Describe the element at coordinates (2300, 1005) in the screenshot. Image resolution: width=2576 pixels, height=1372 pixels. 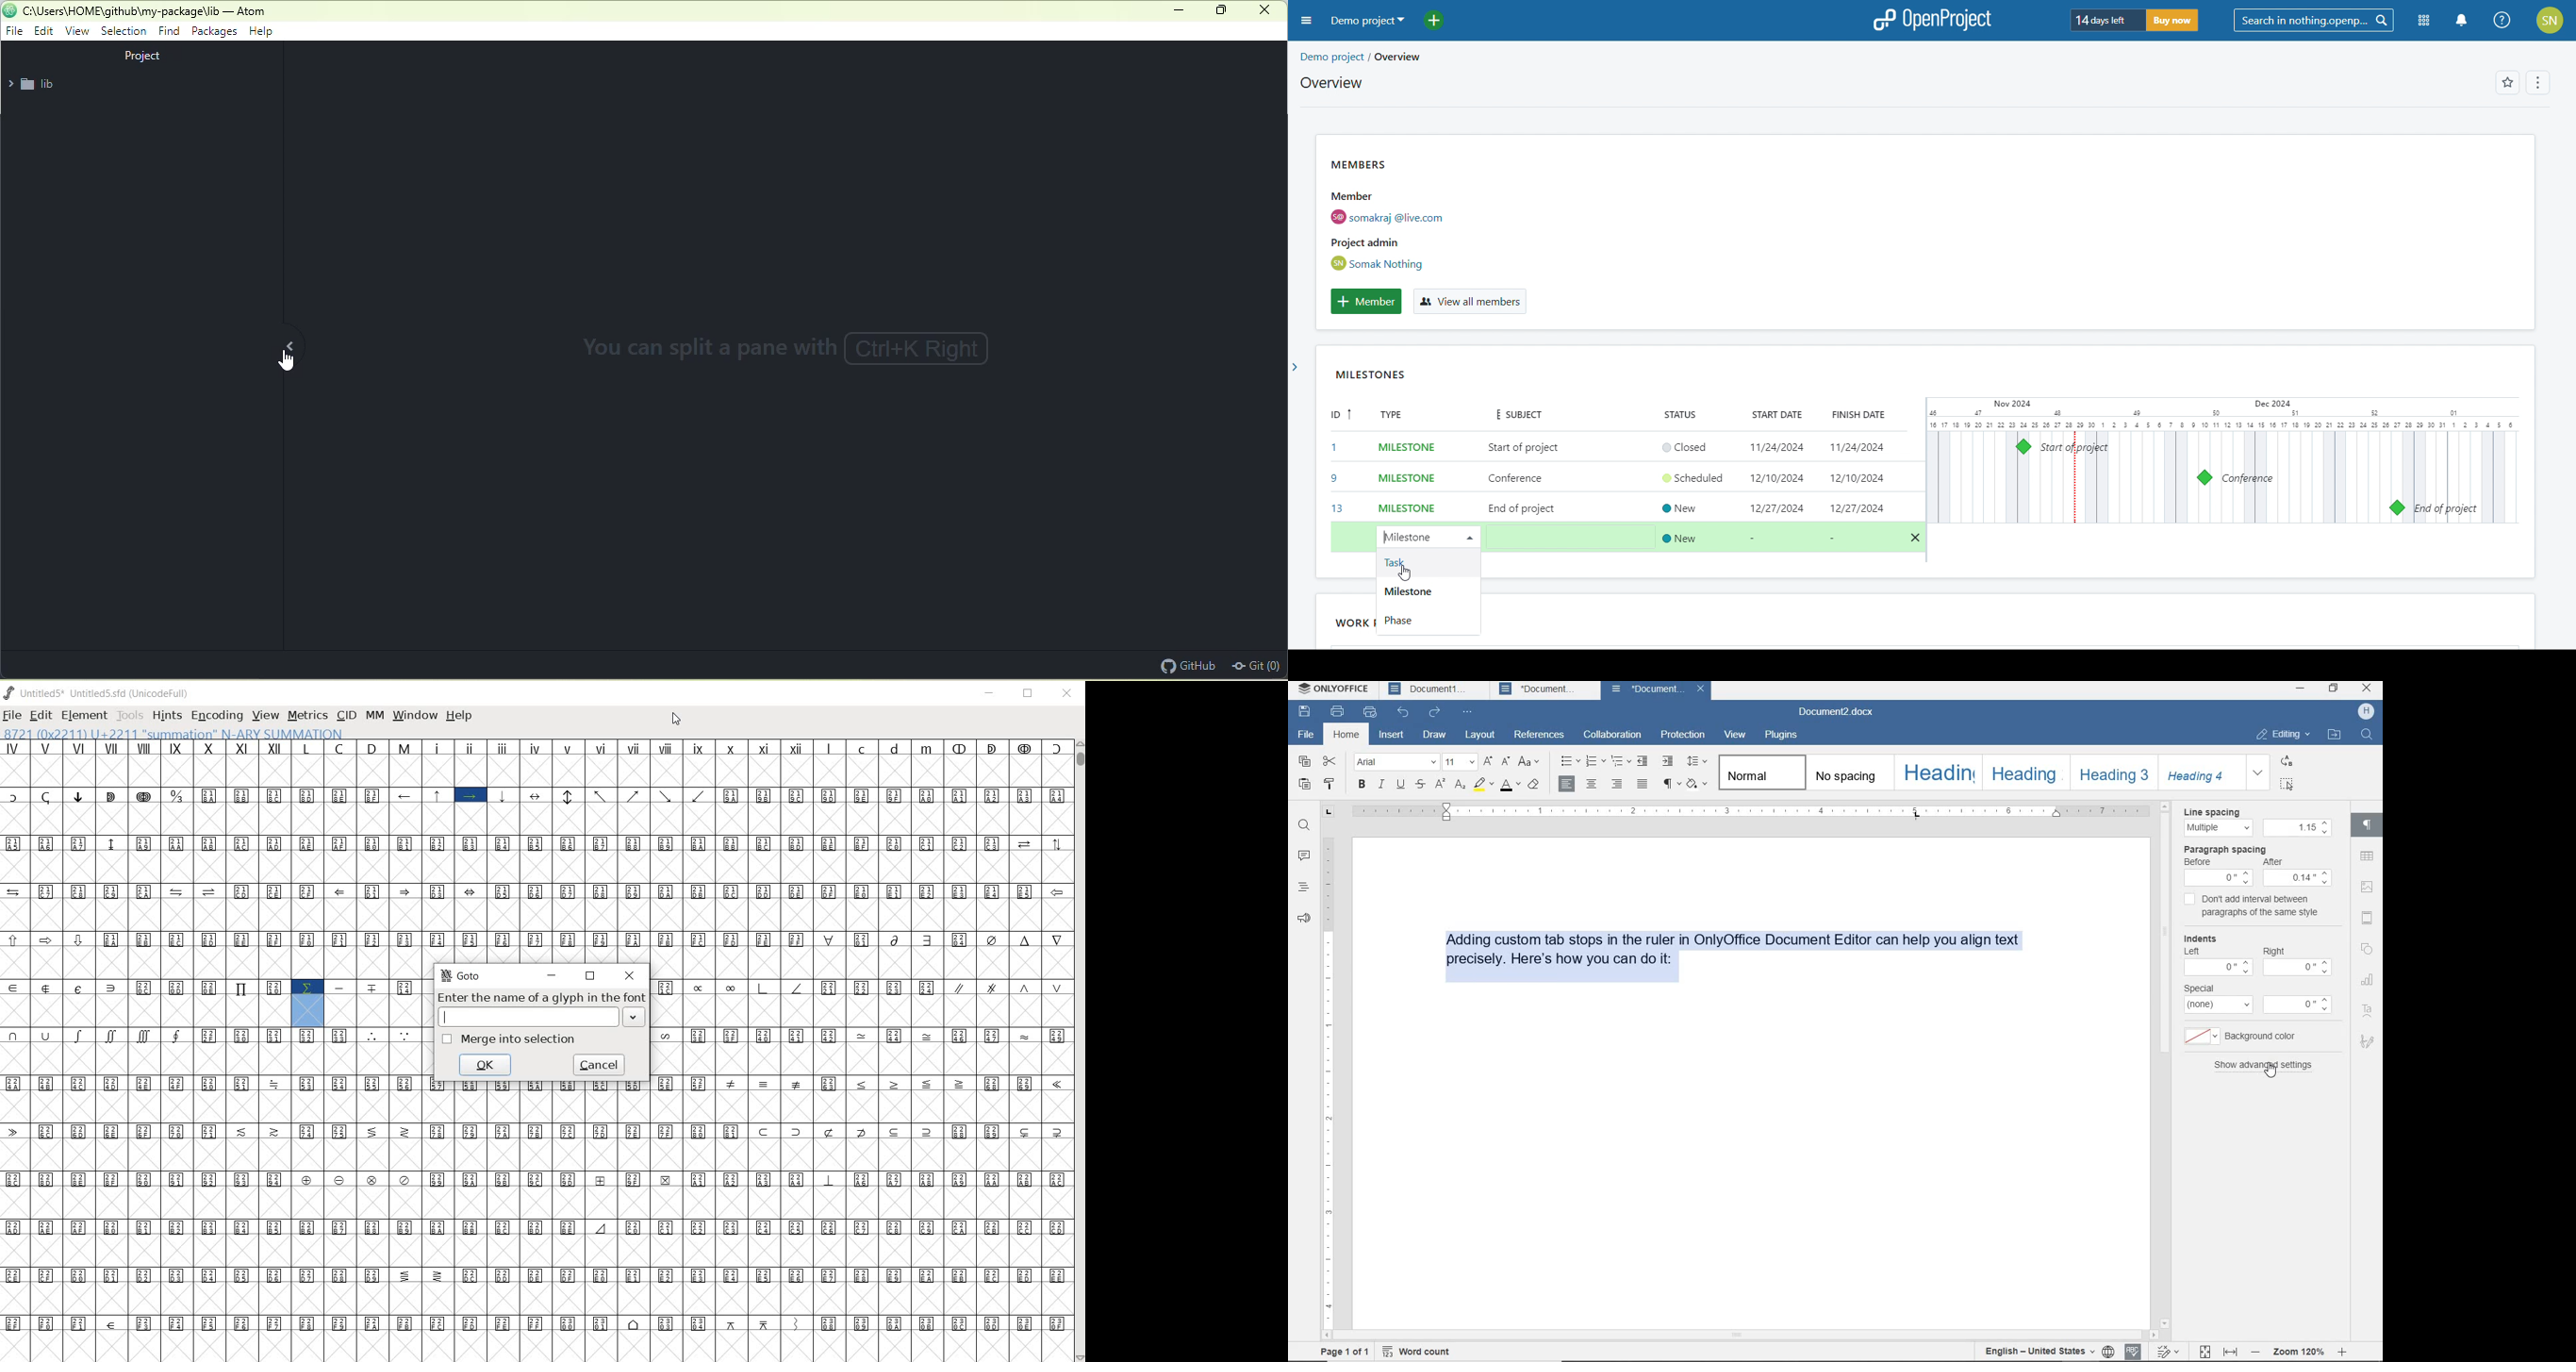
I see `menu` at that location.